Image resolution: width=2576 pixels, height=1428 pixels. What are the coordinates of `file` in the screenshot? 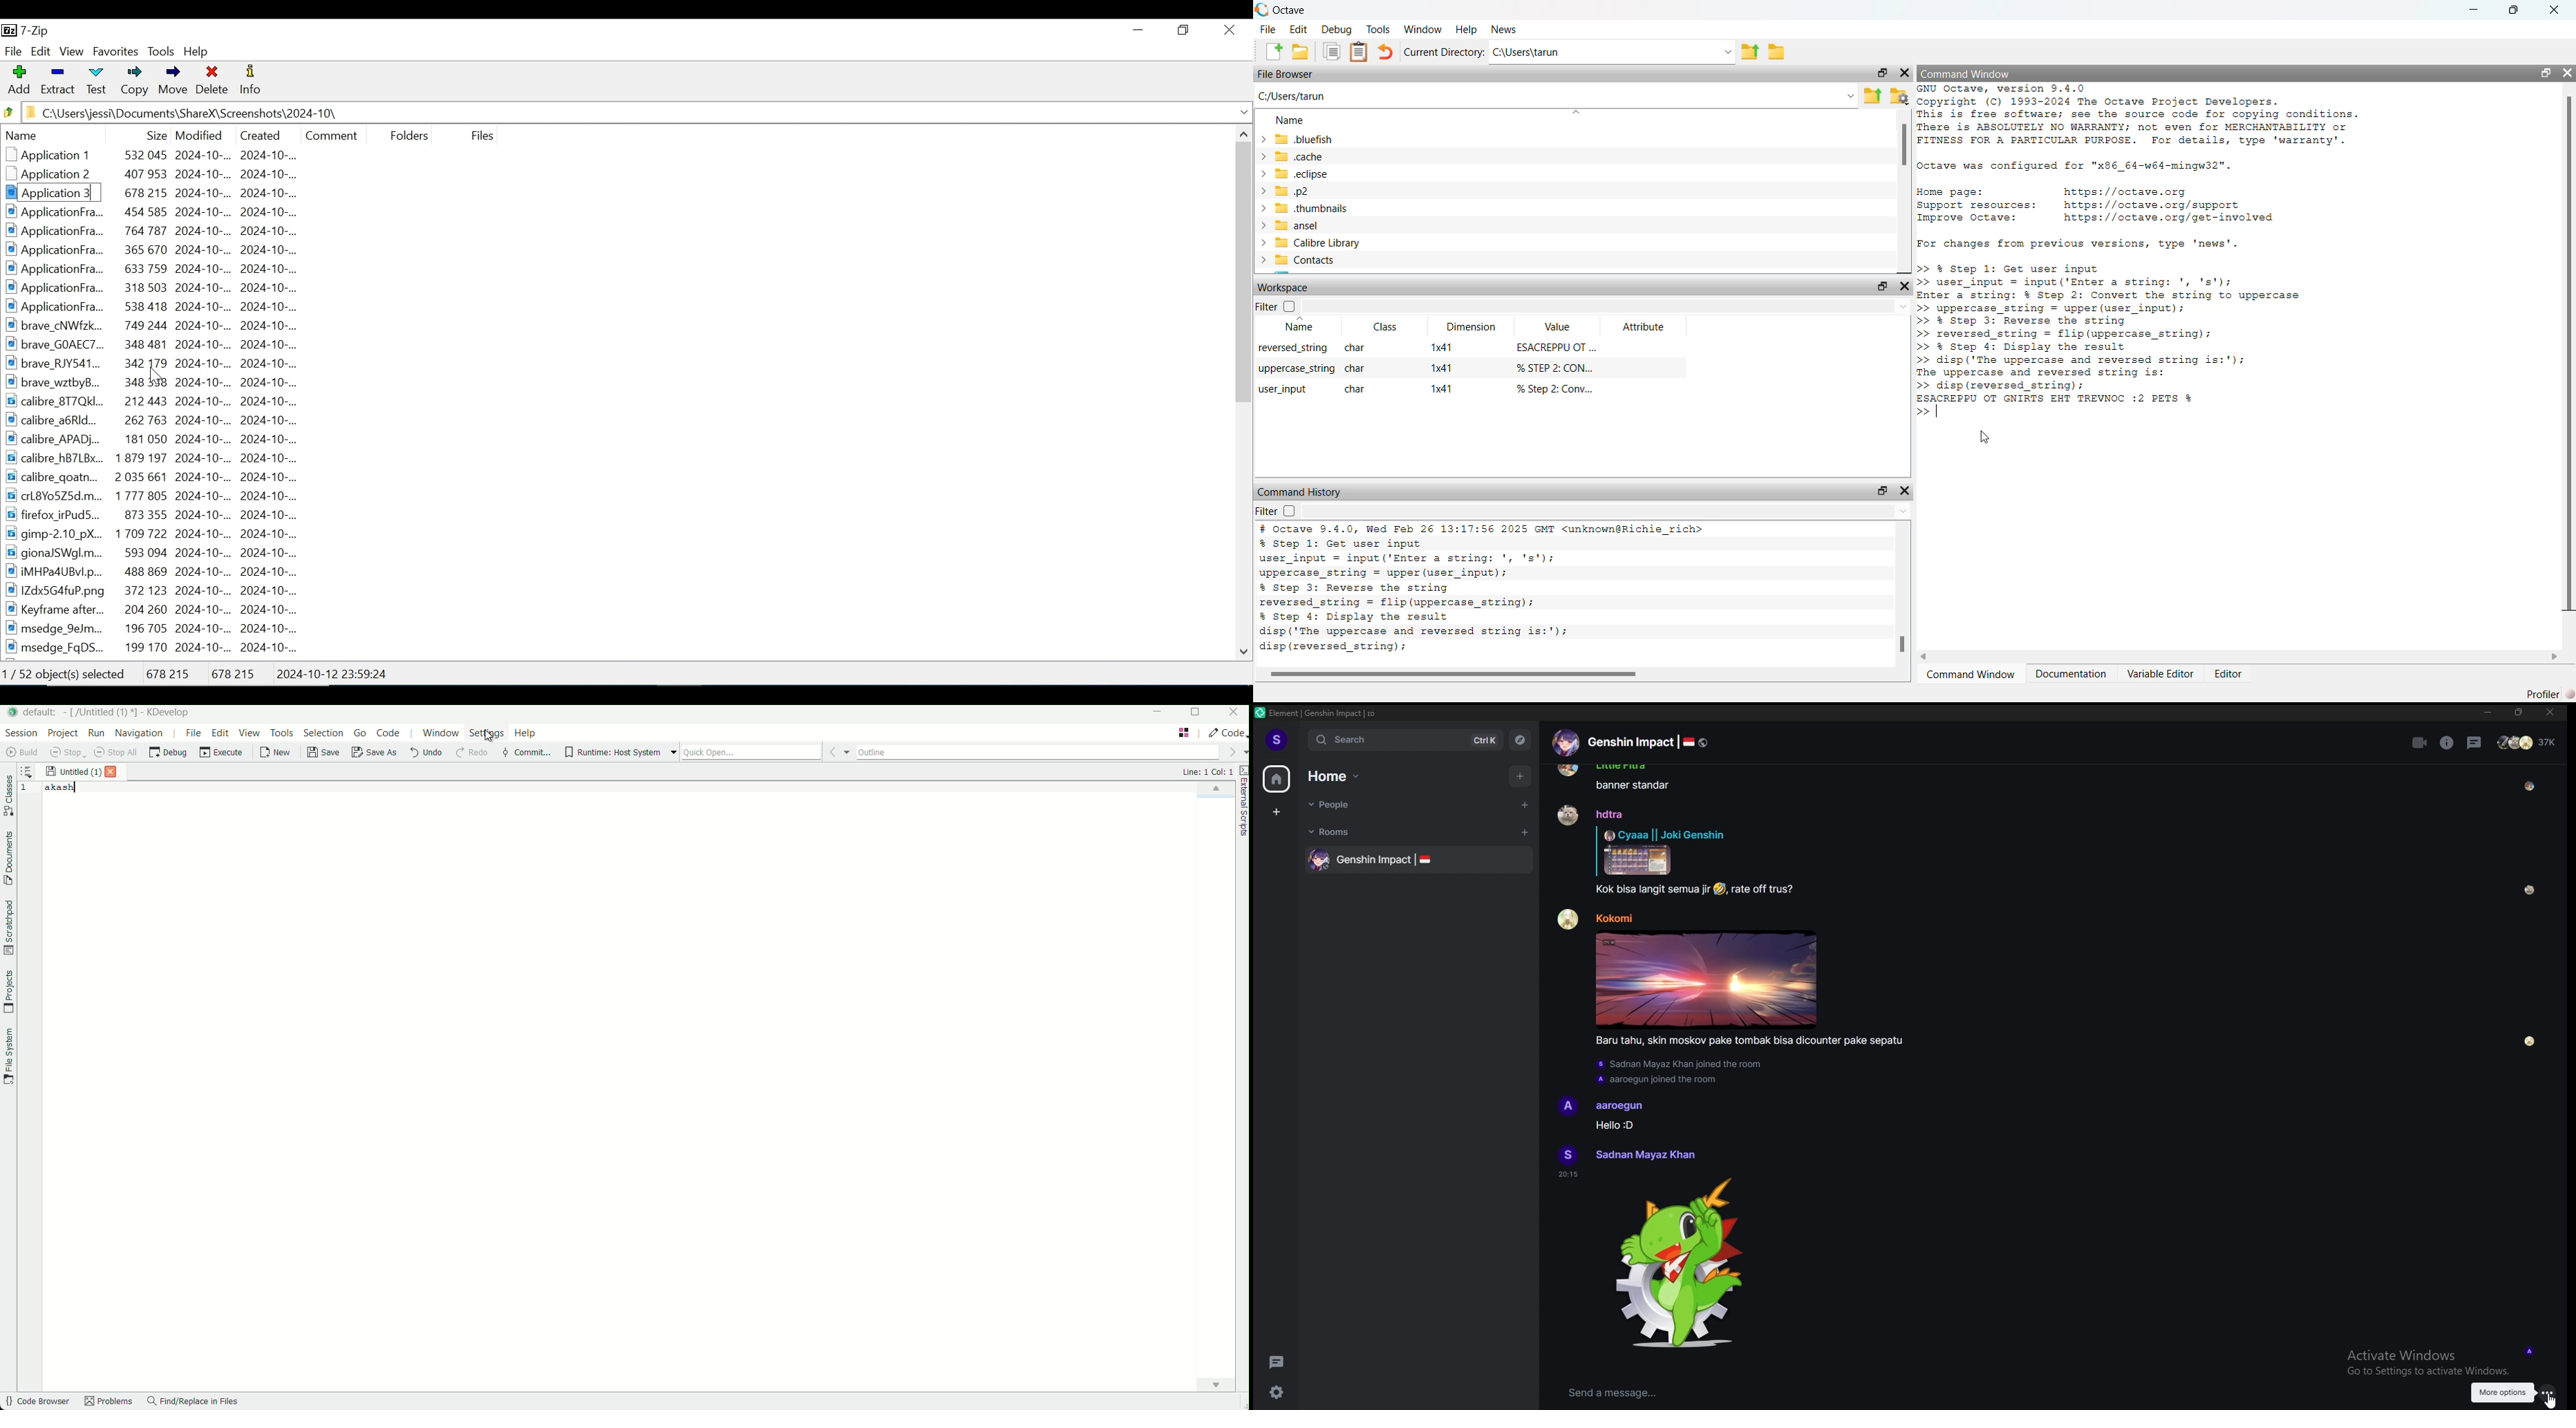 It's located at (1267, 29).